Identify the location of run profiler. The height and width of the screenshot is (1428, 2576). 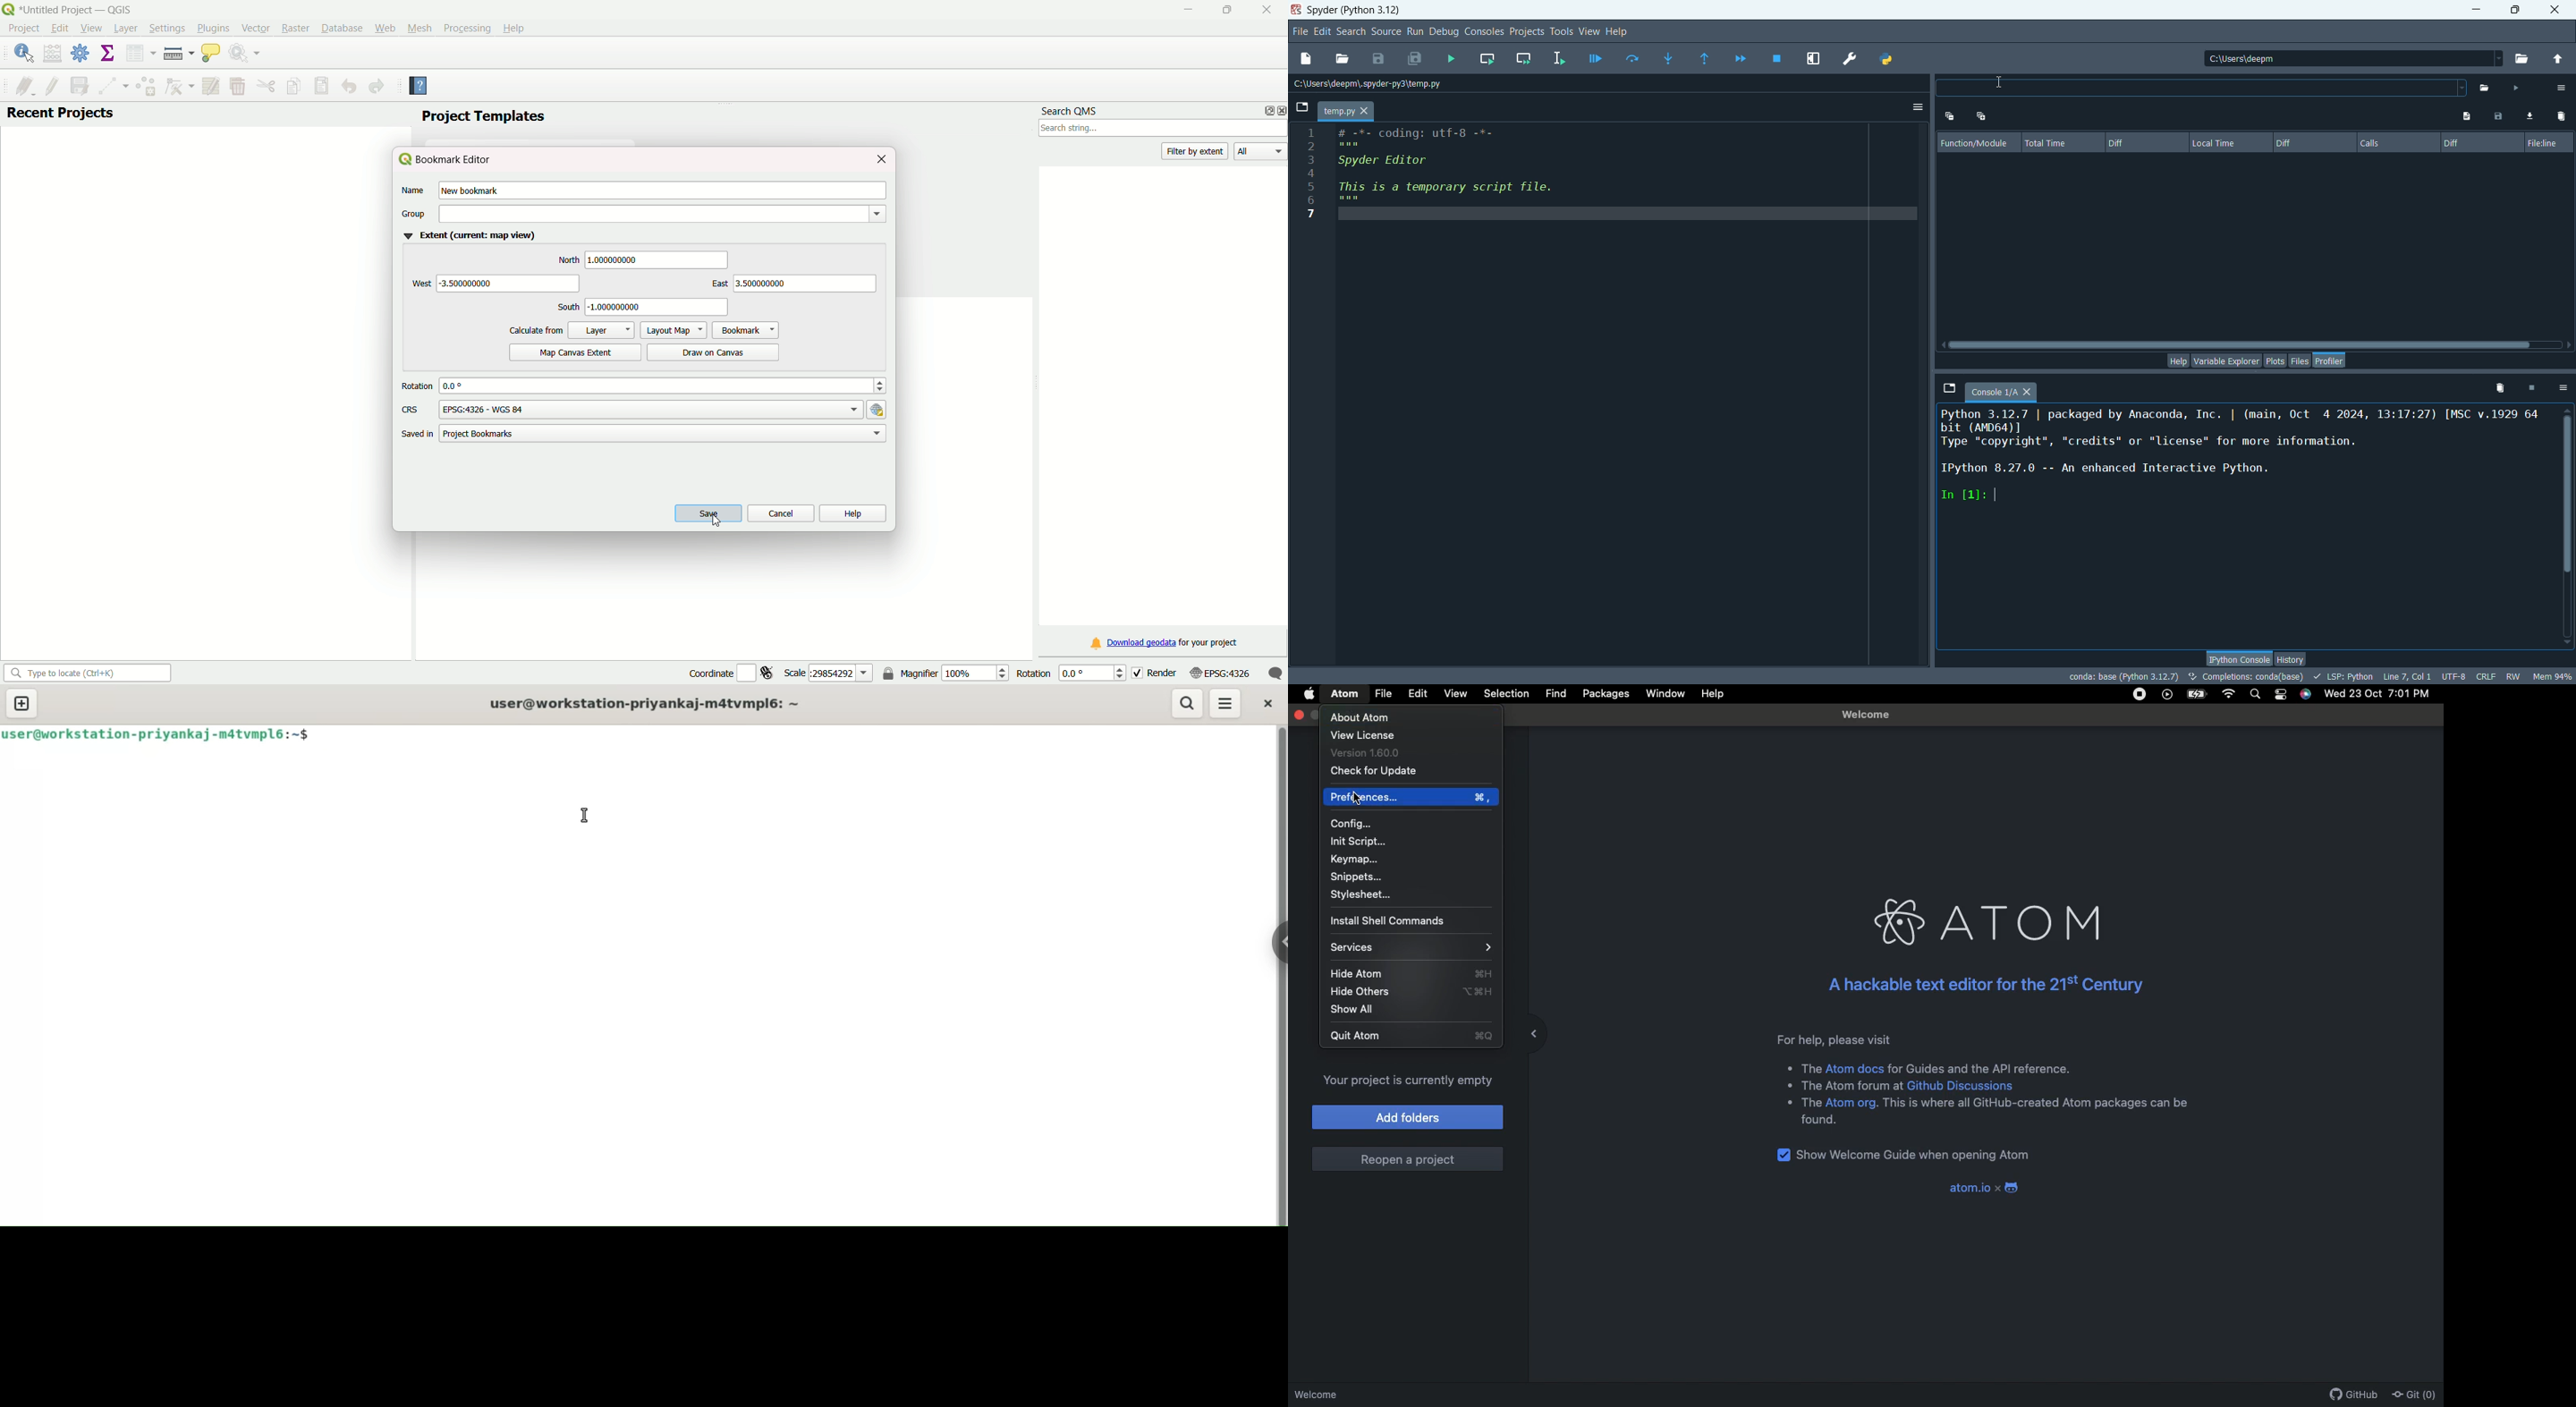
(2514, 88).